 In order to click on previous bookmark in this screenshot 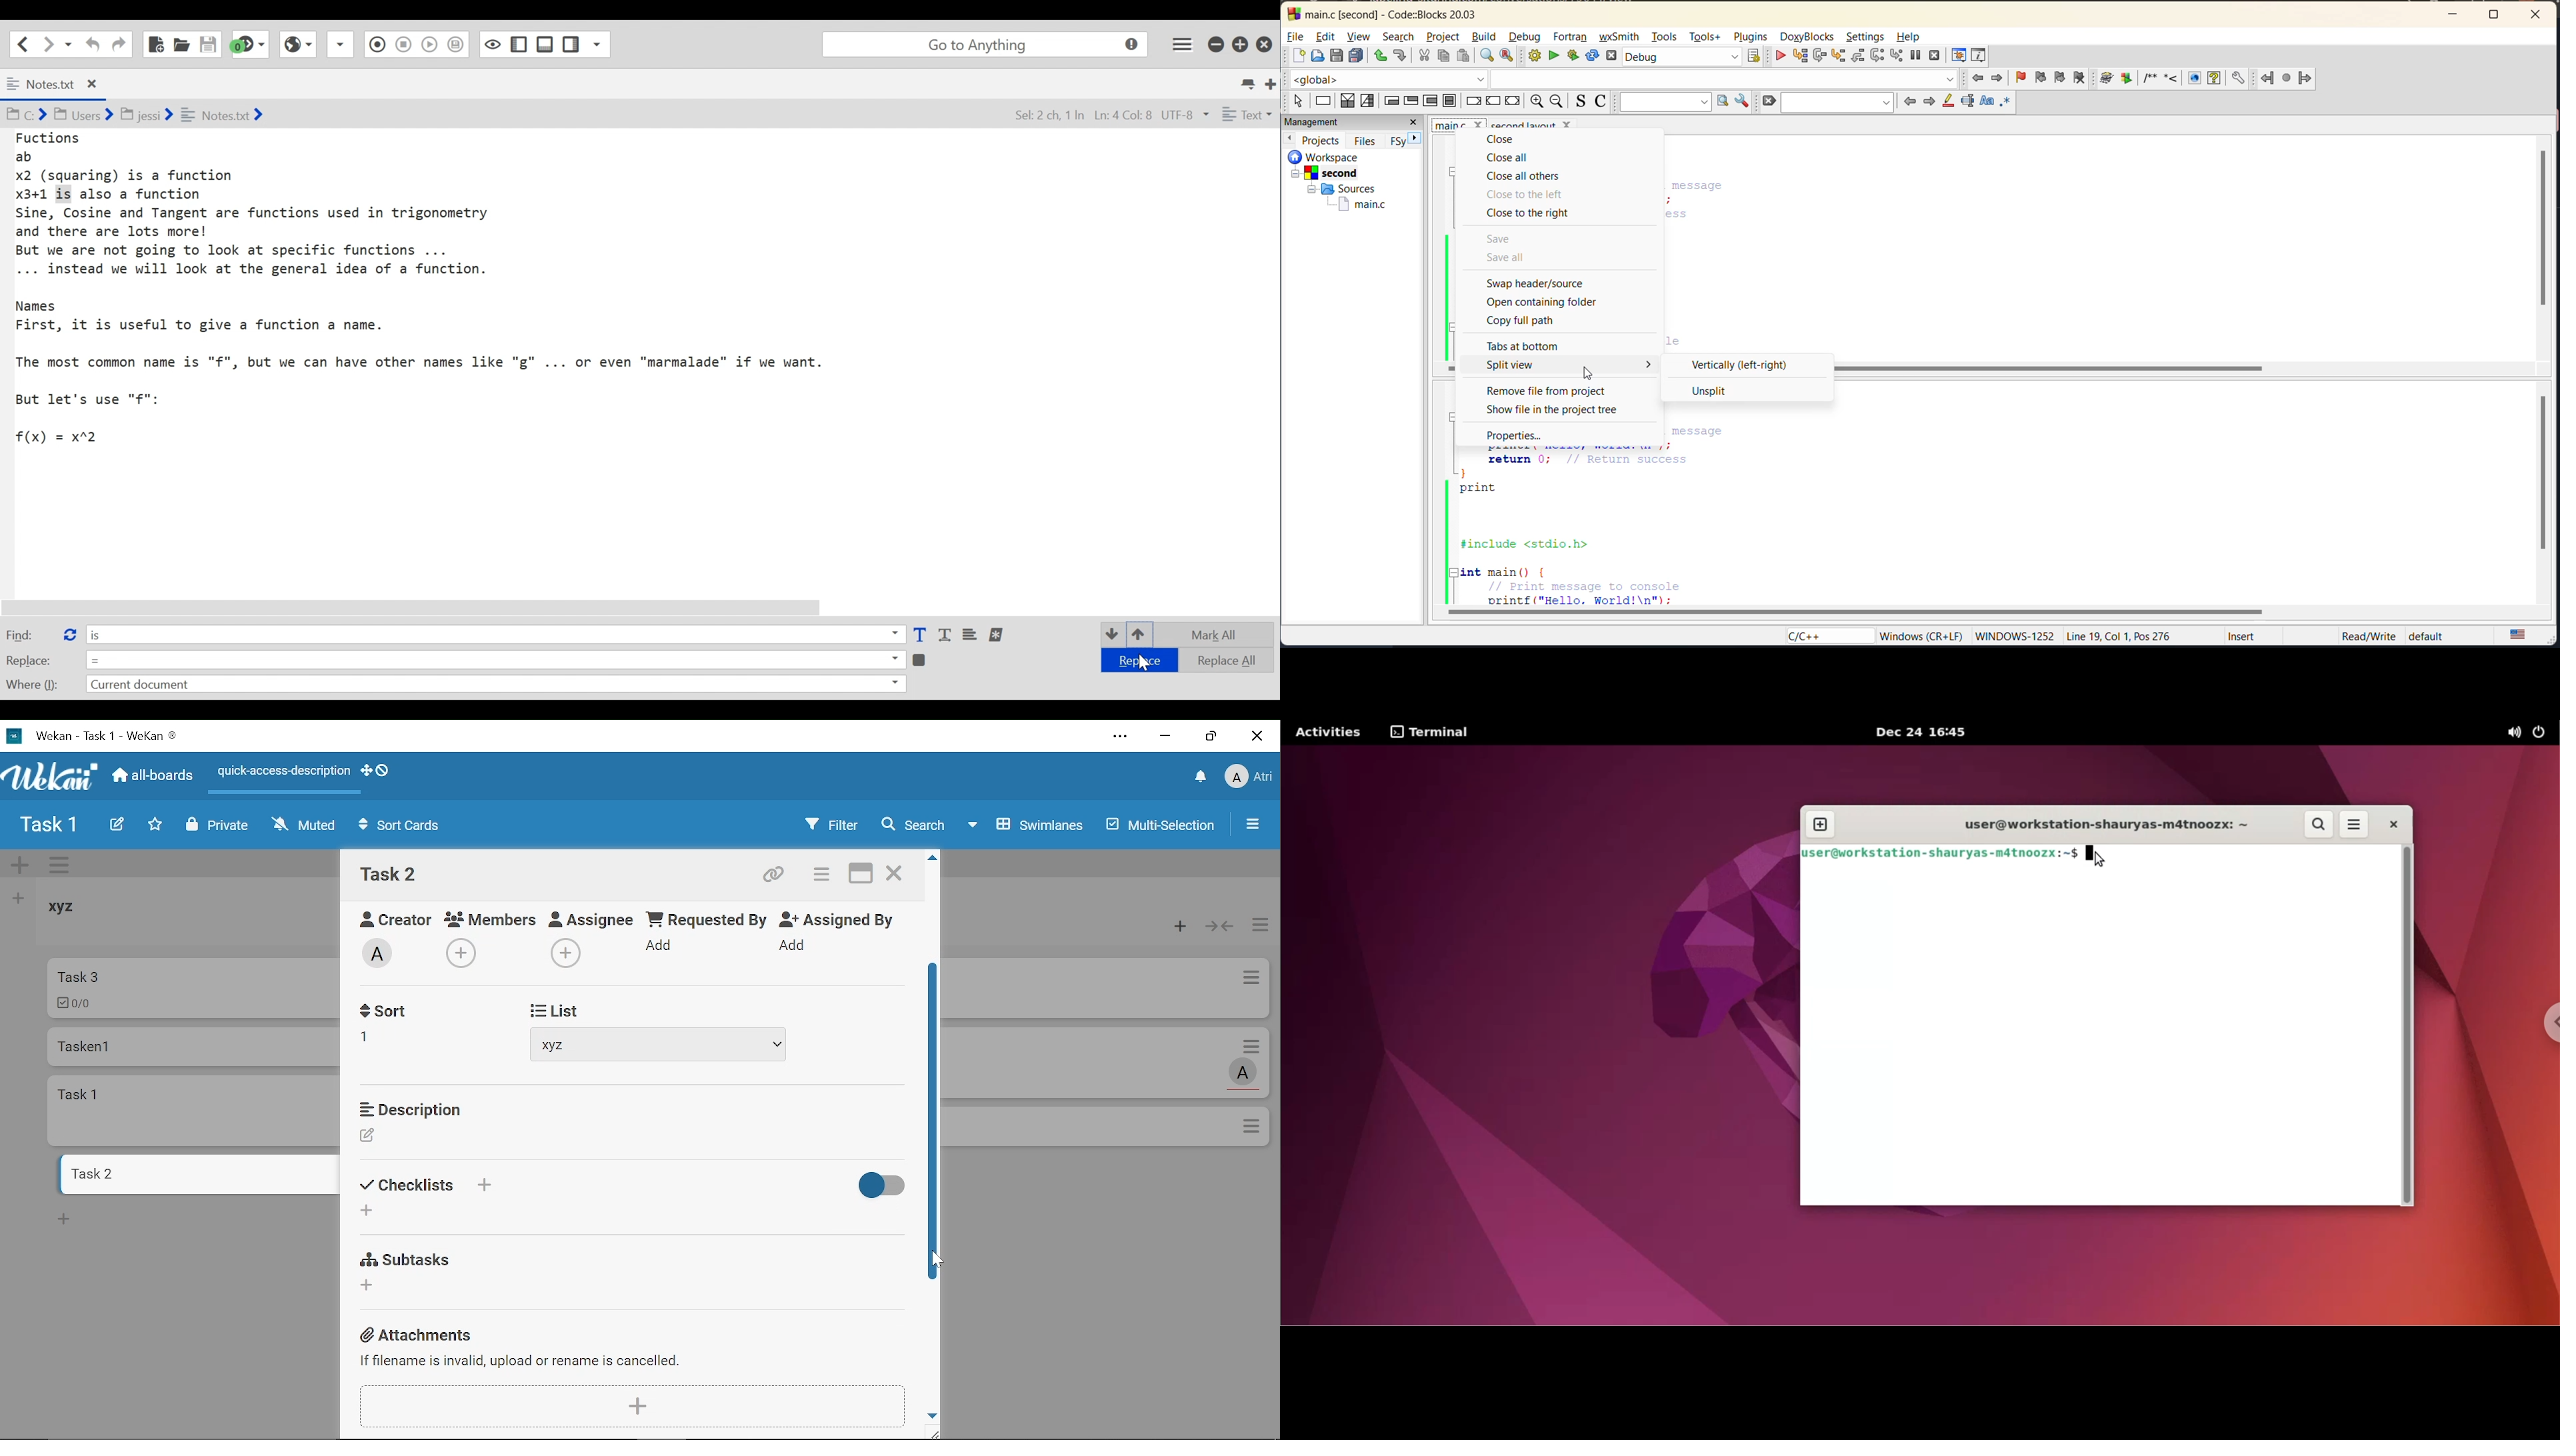, I will do `click(2040, 77)`.